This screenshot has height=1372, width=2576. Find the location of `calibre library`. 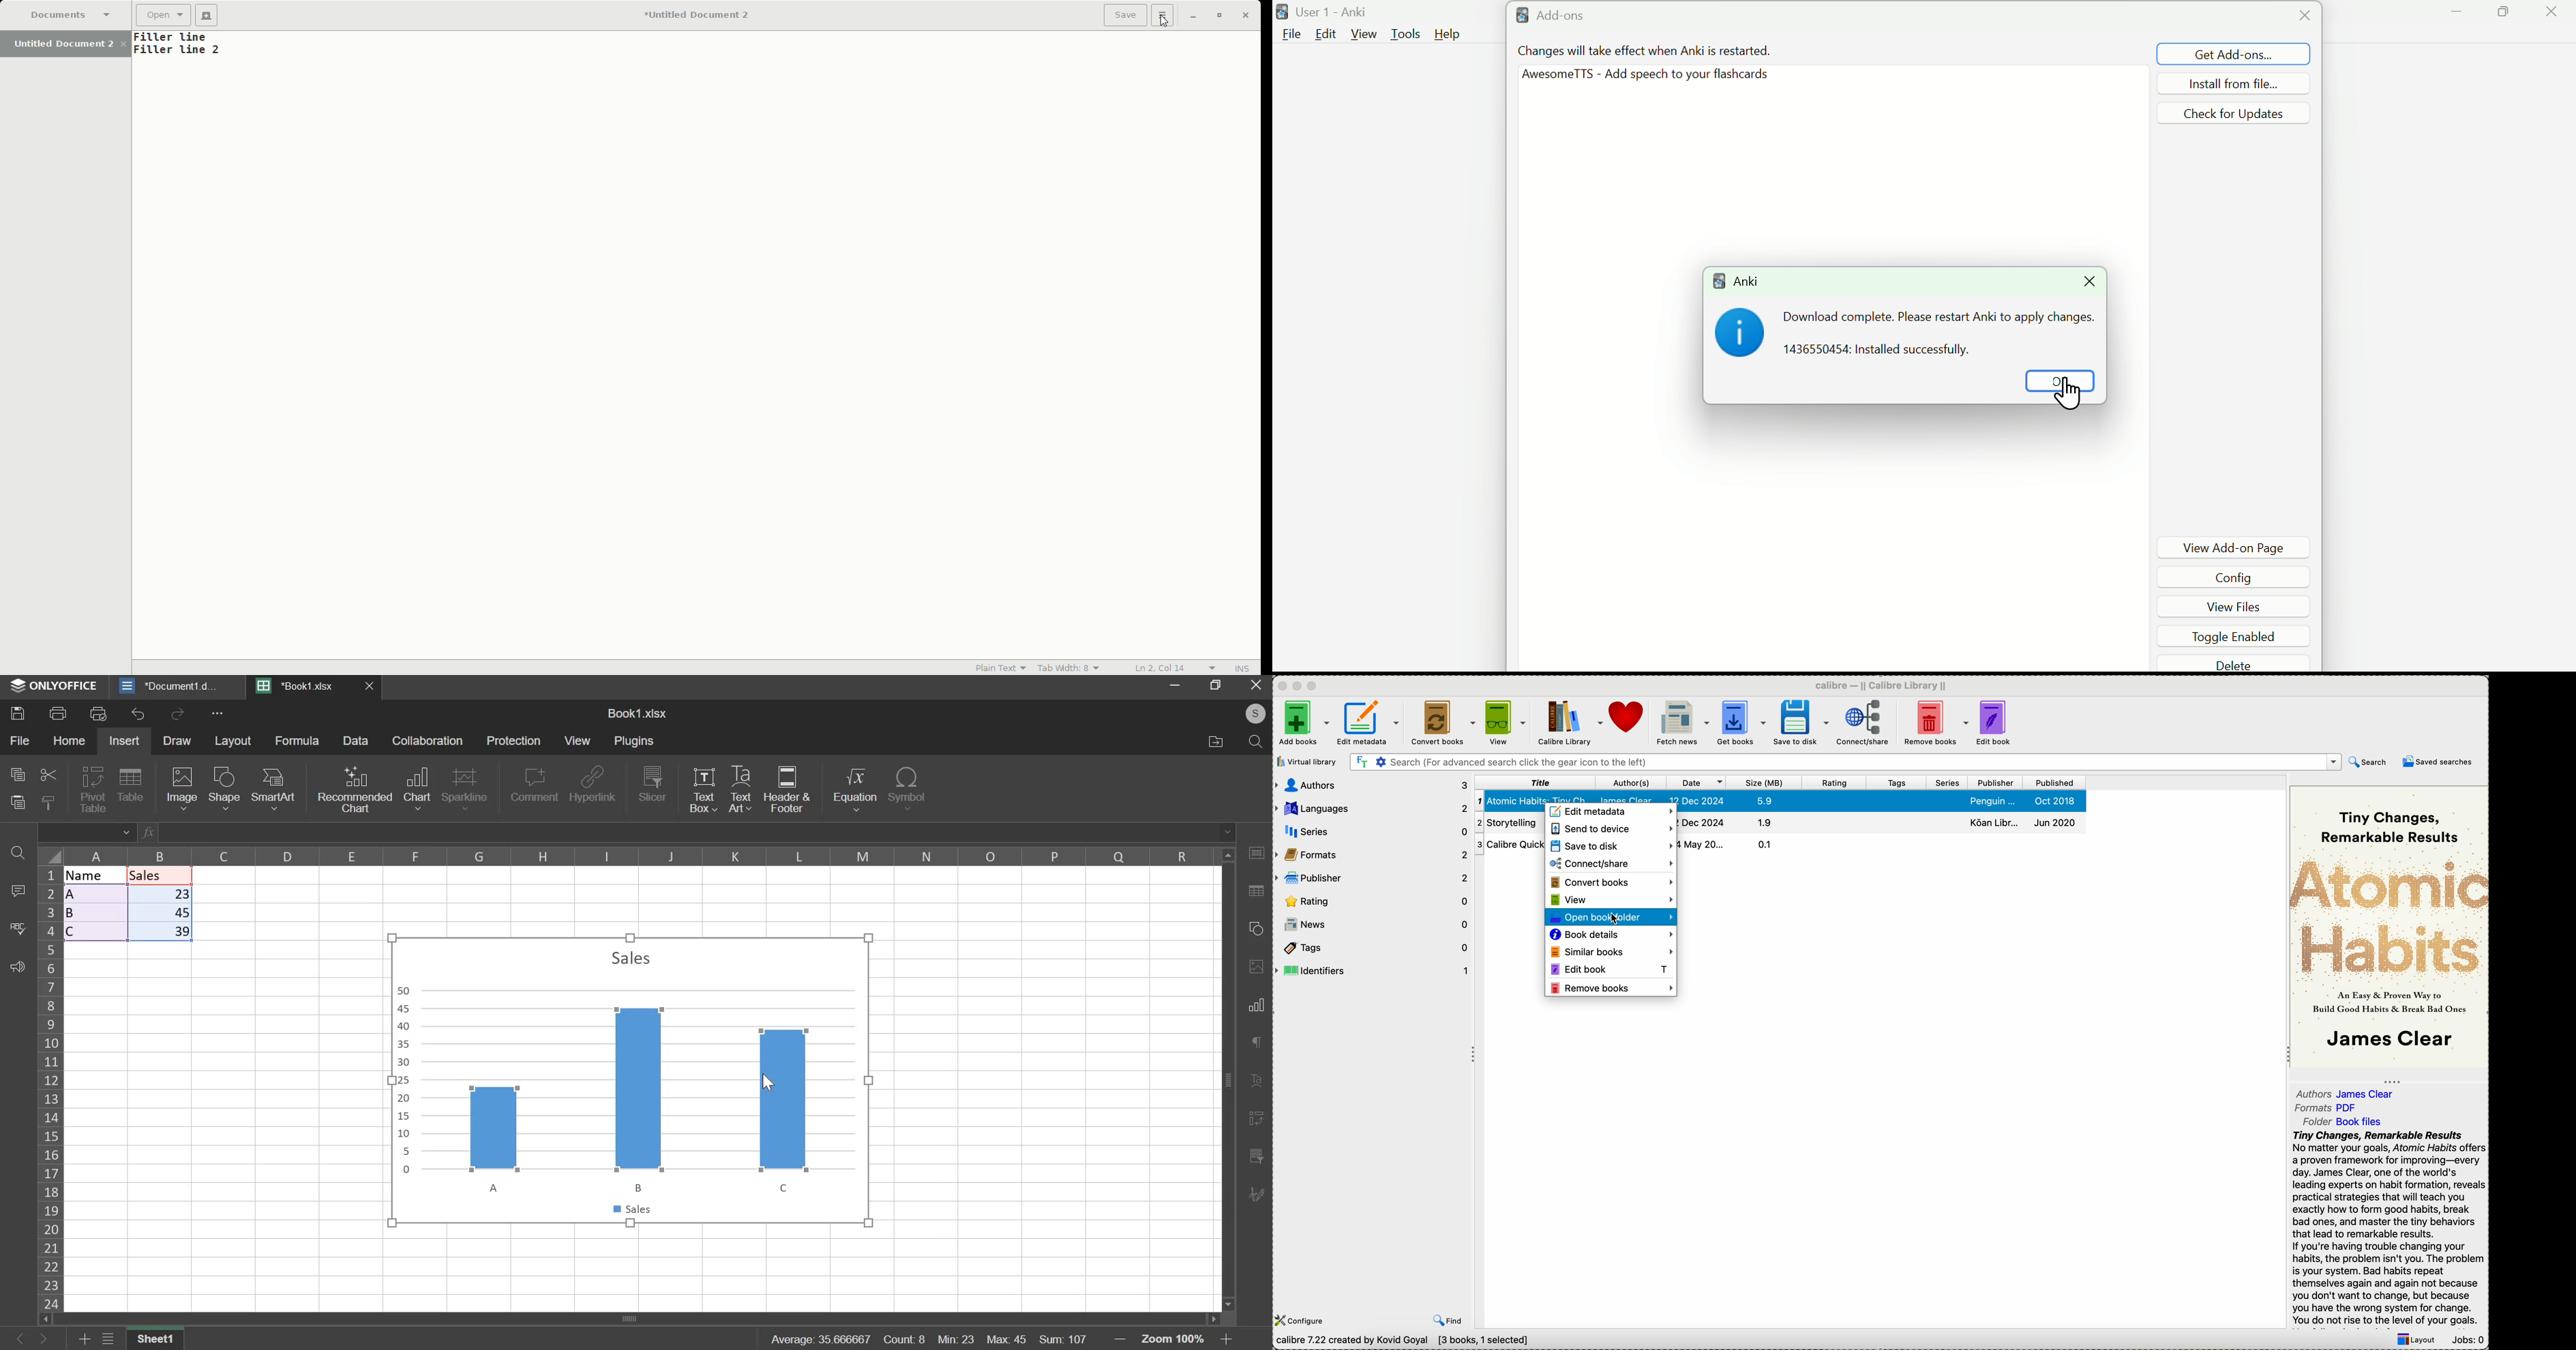

calibre library is located at coordinates (1570, 724).